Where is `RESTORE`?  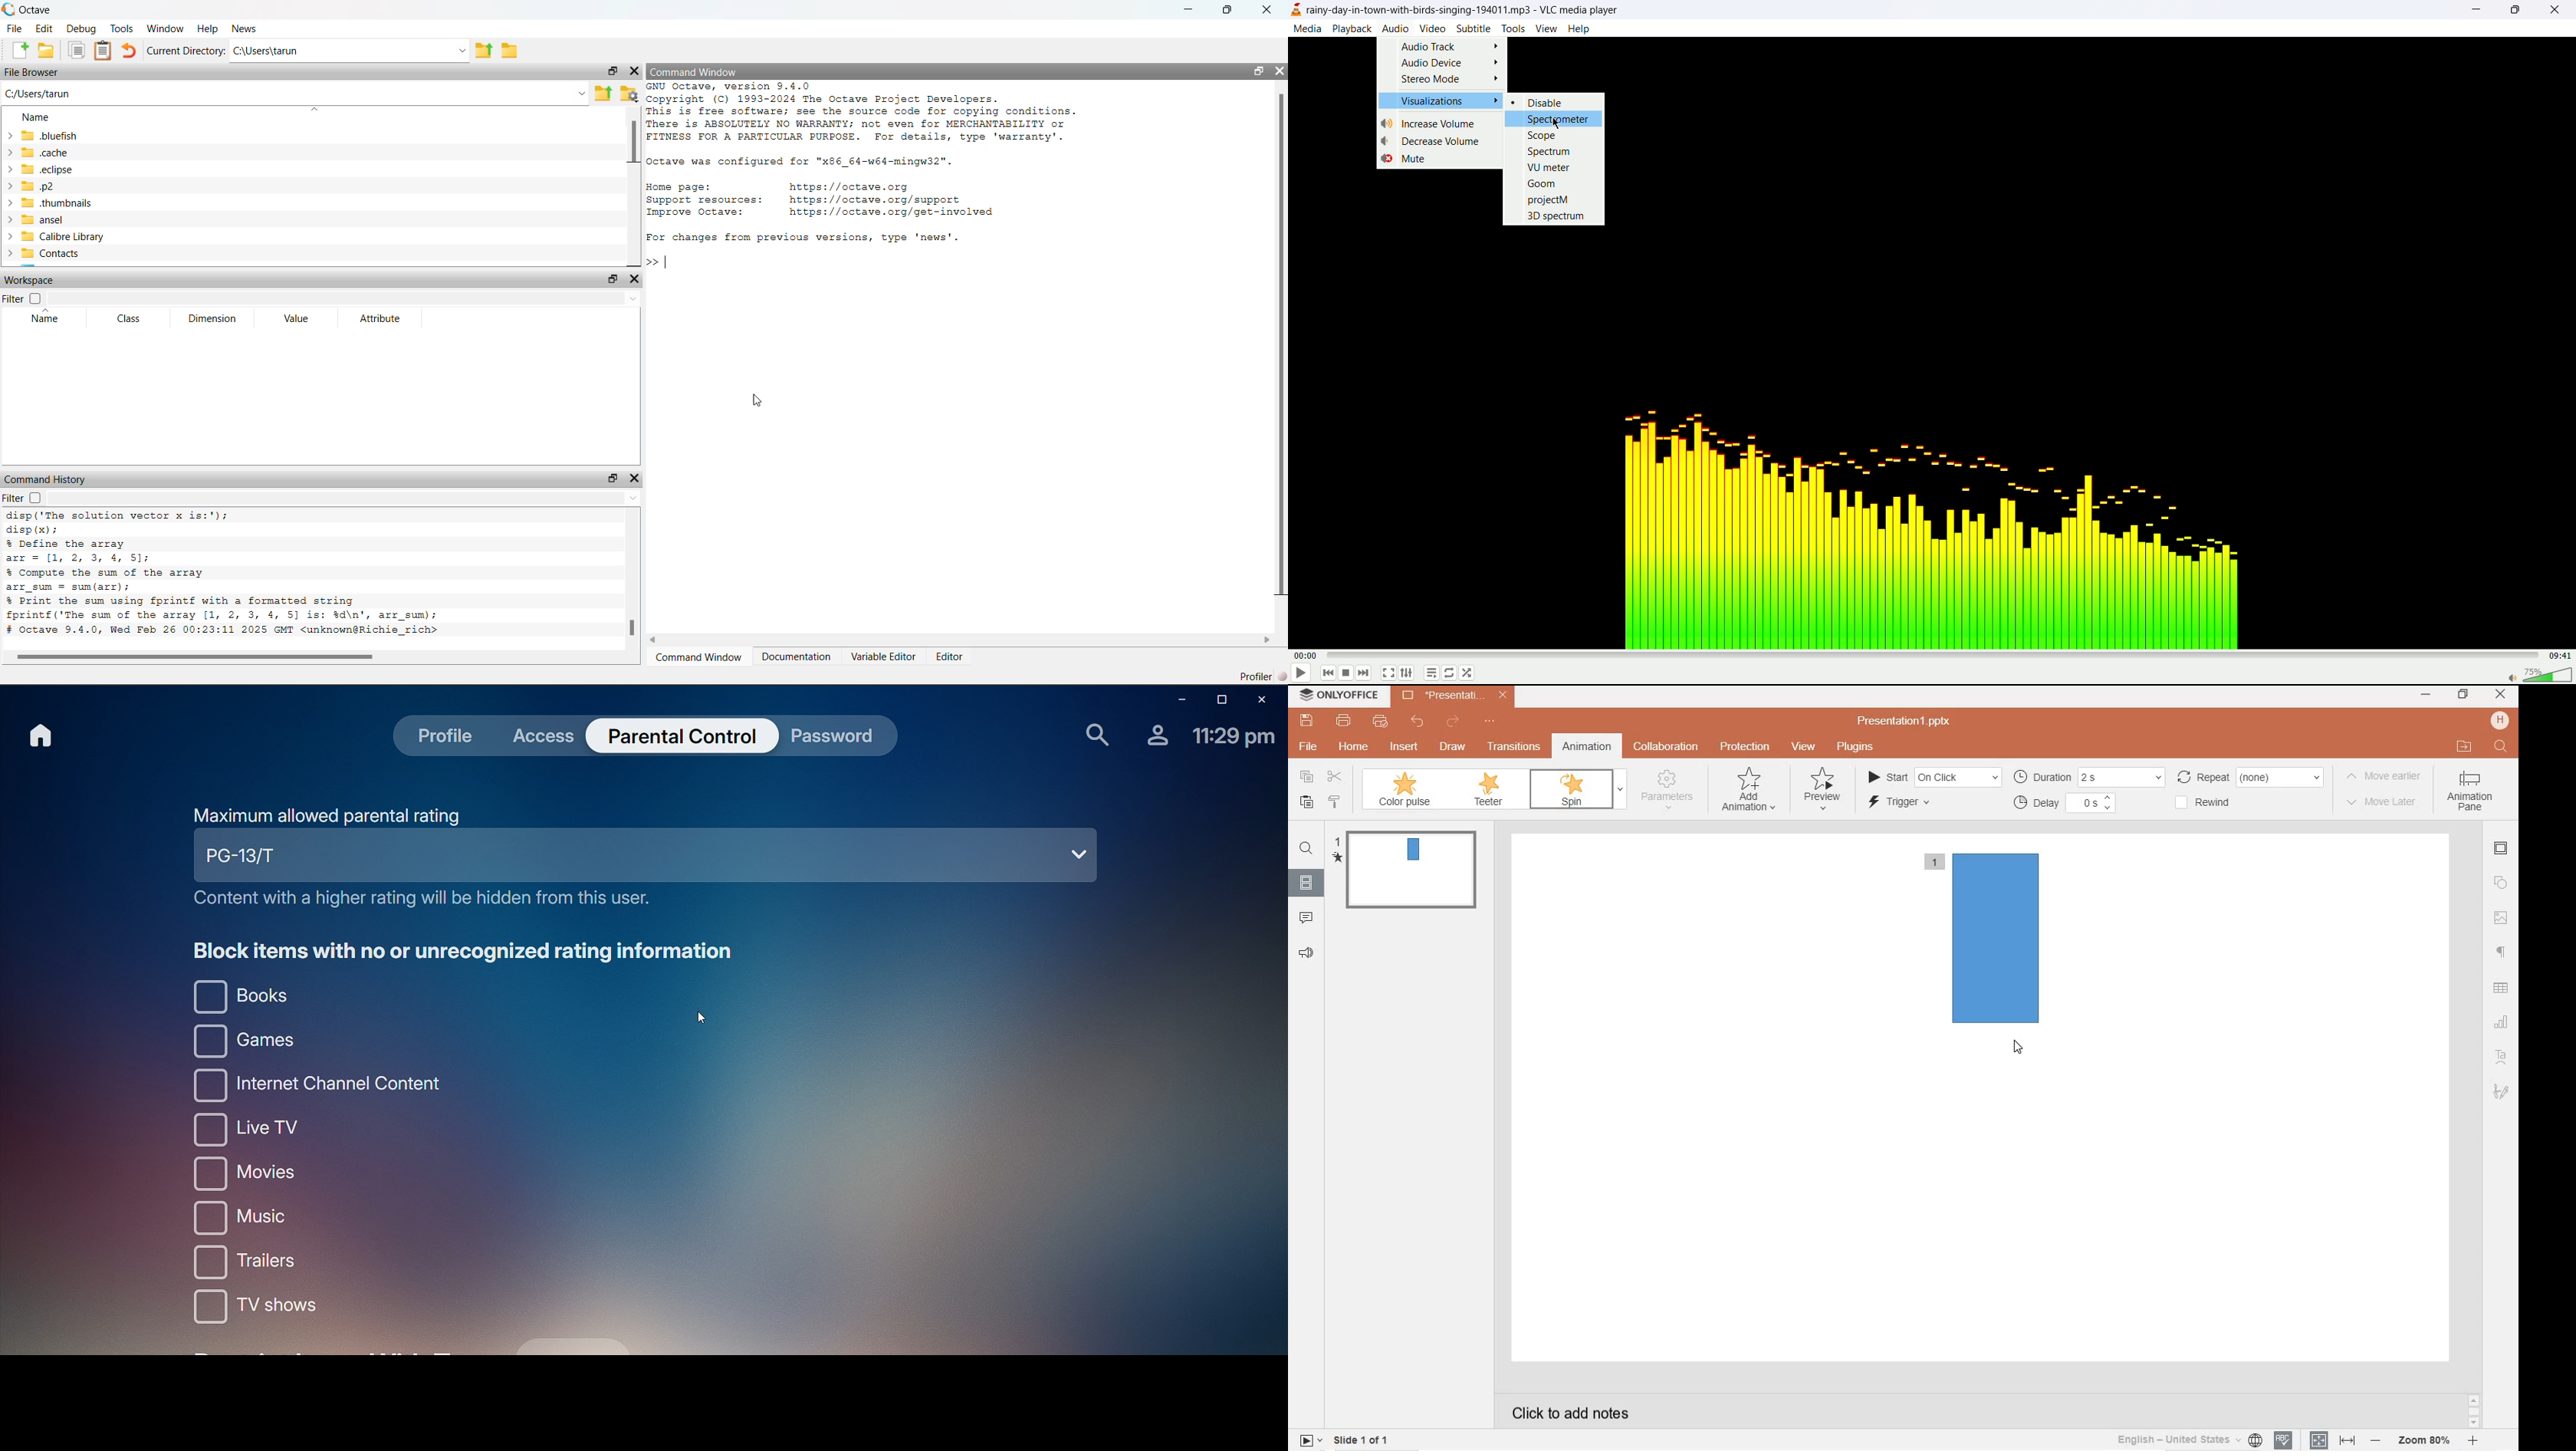
RESTORE is located at coordinates (2461, 694).